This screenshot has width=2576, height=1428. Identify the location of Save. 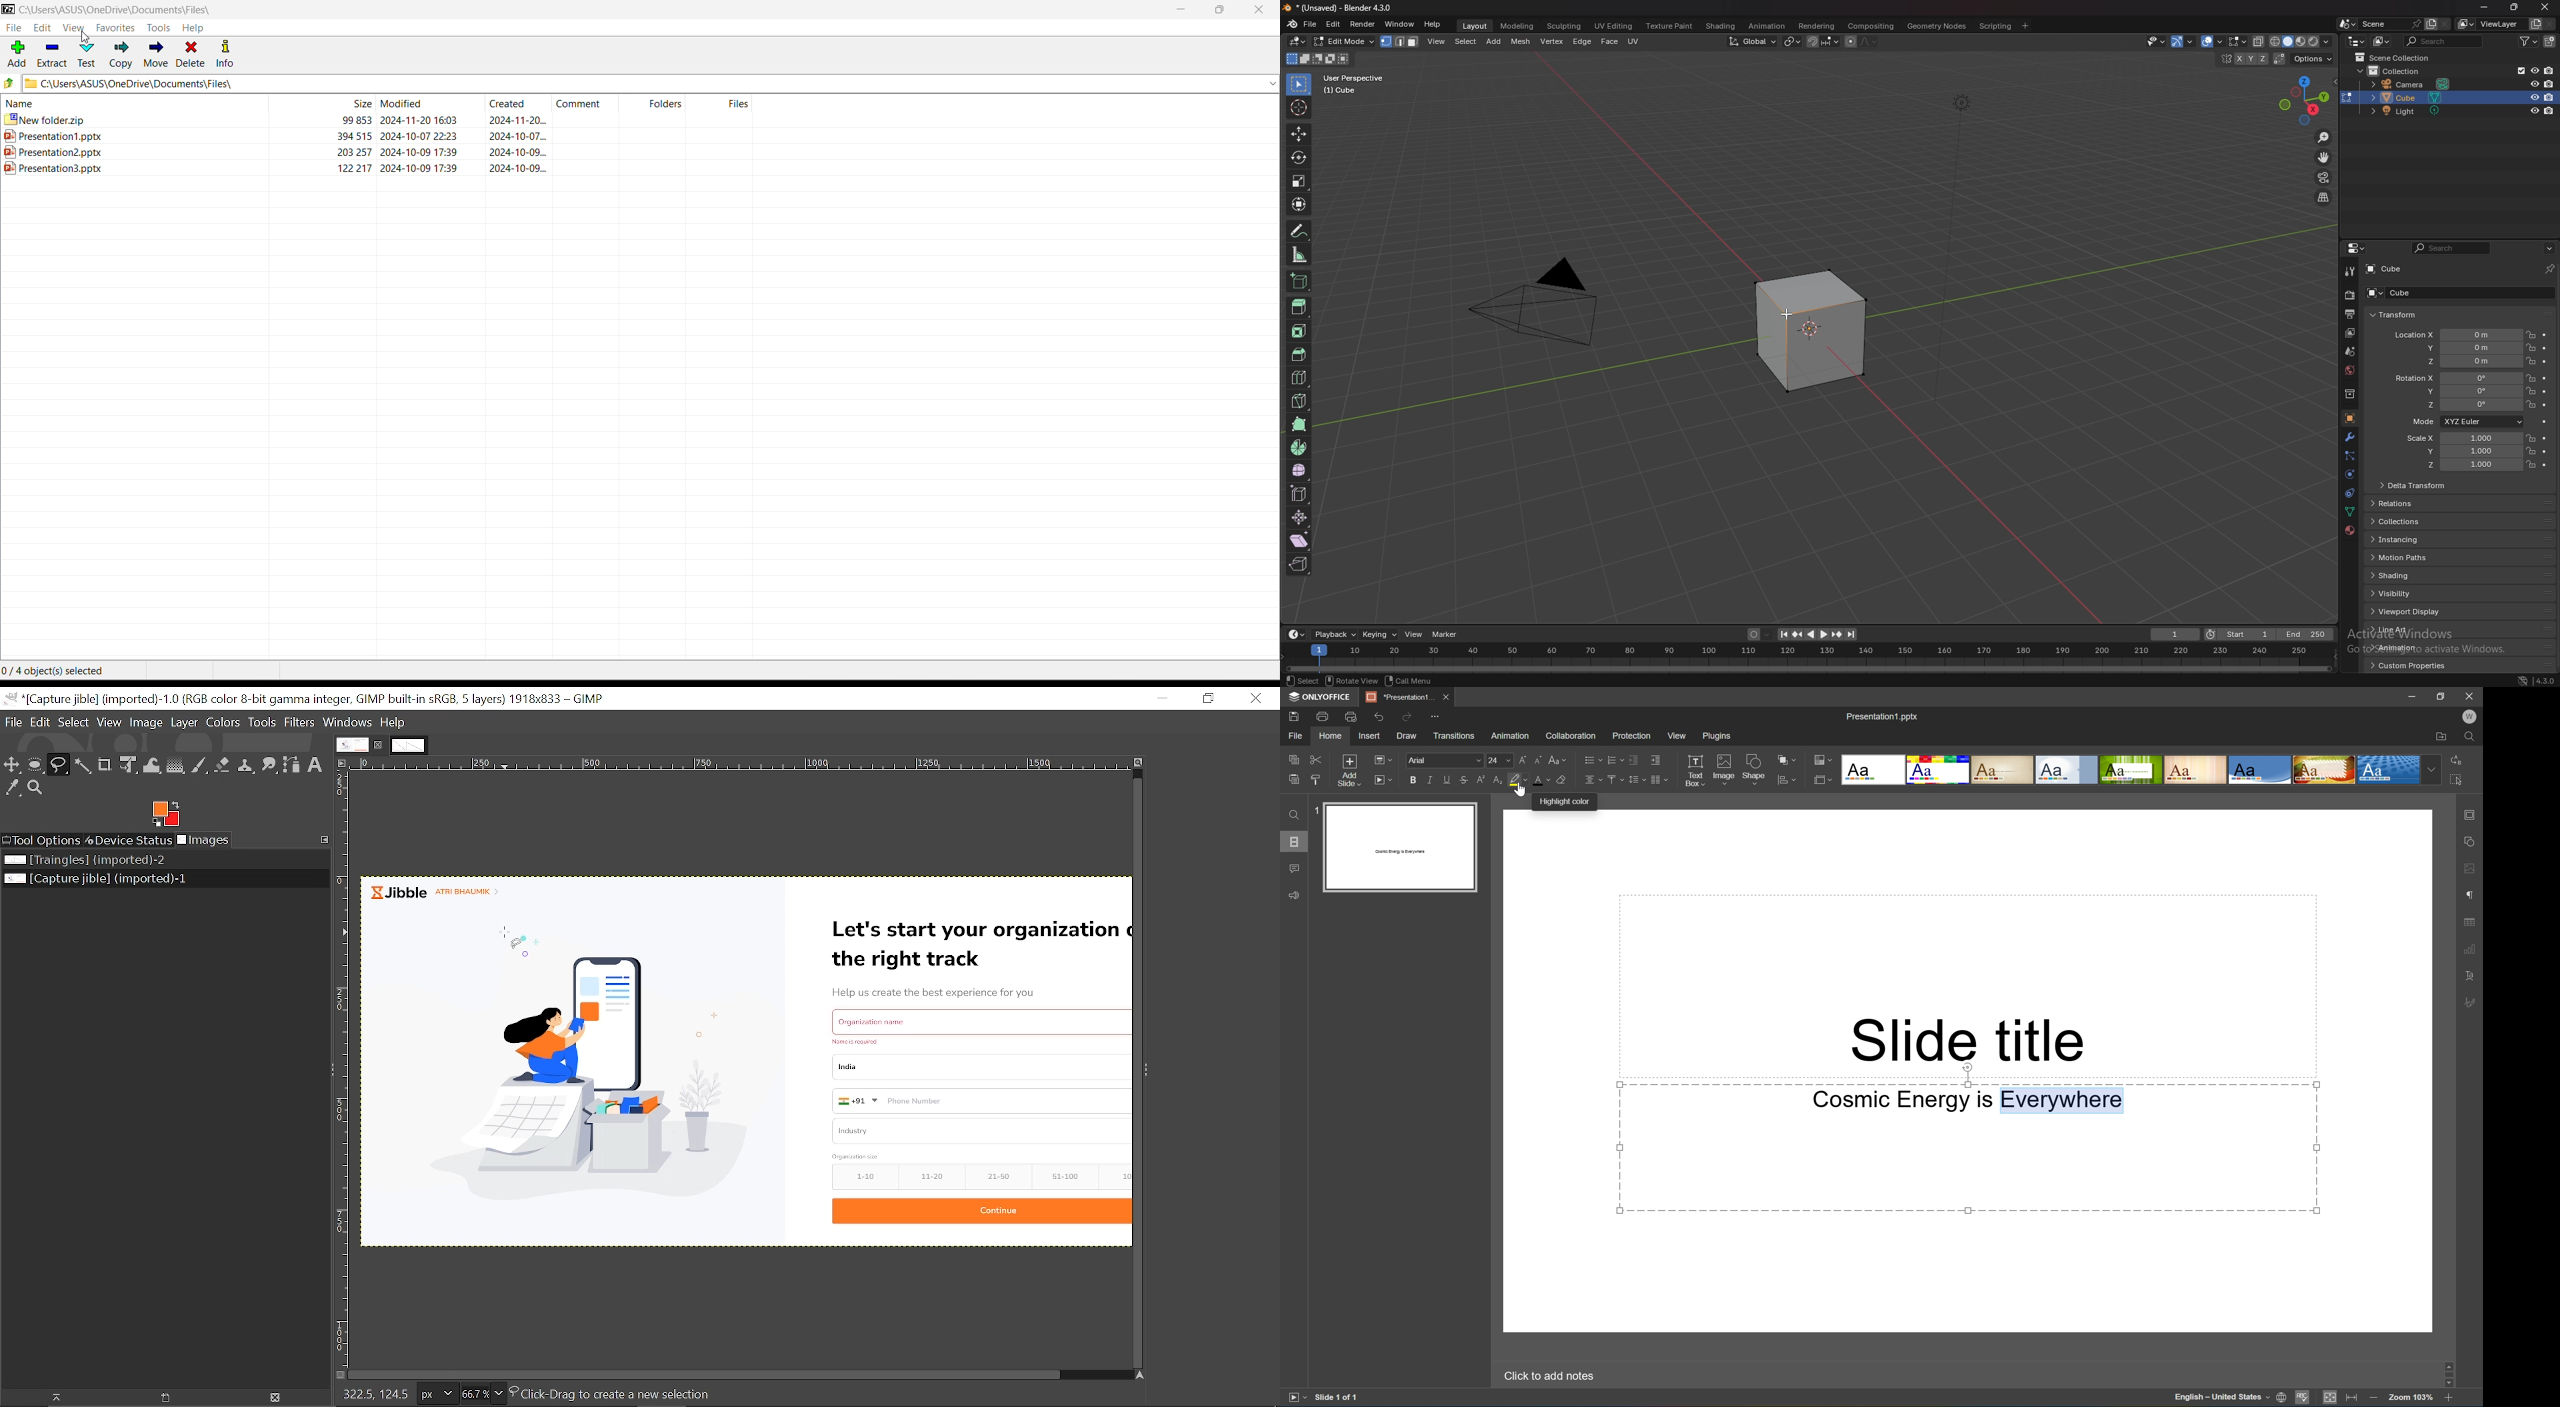
(1294, 716).